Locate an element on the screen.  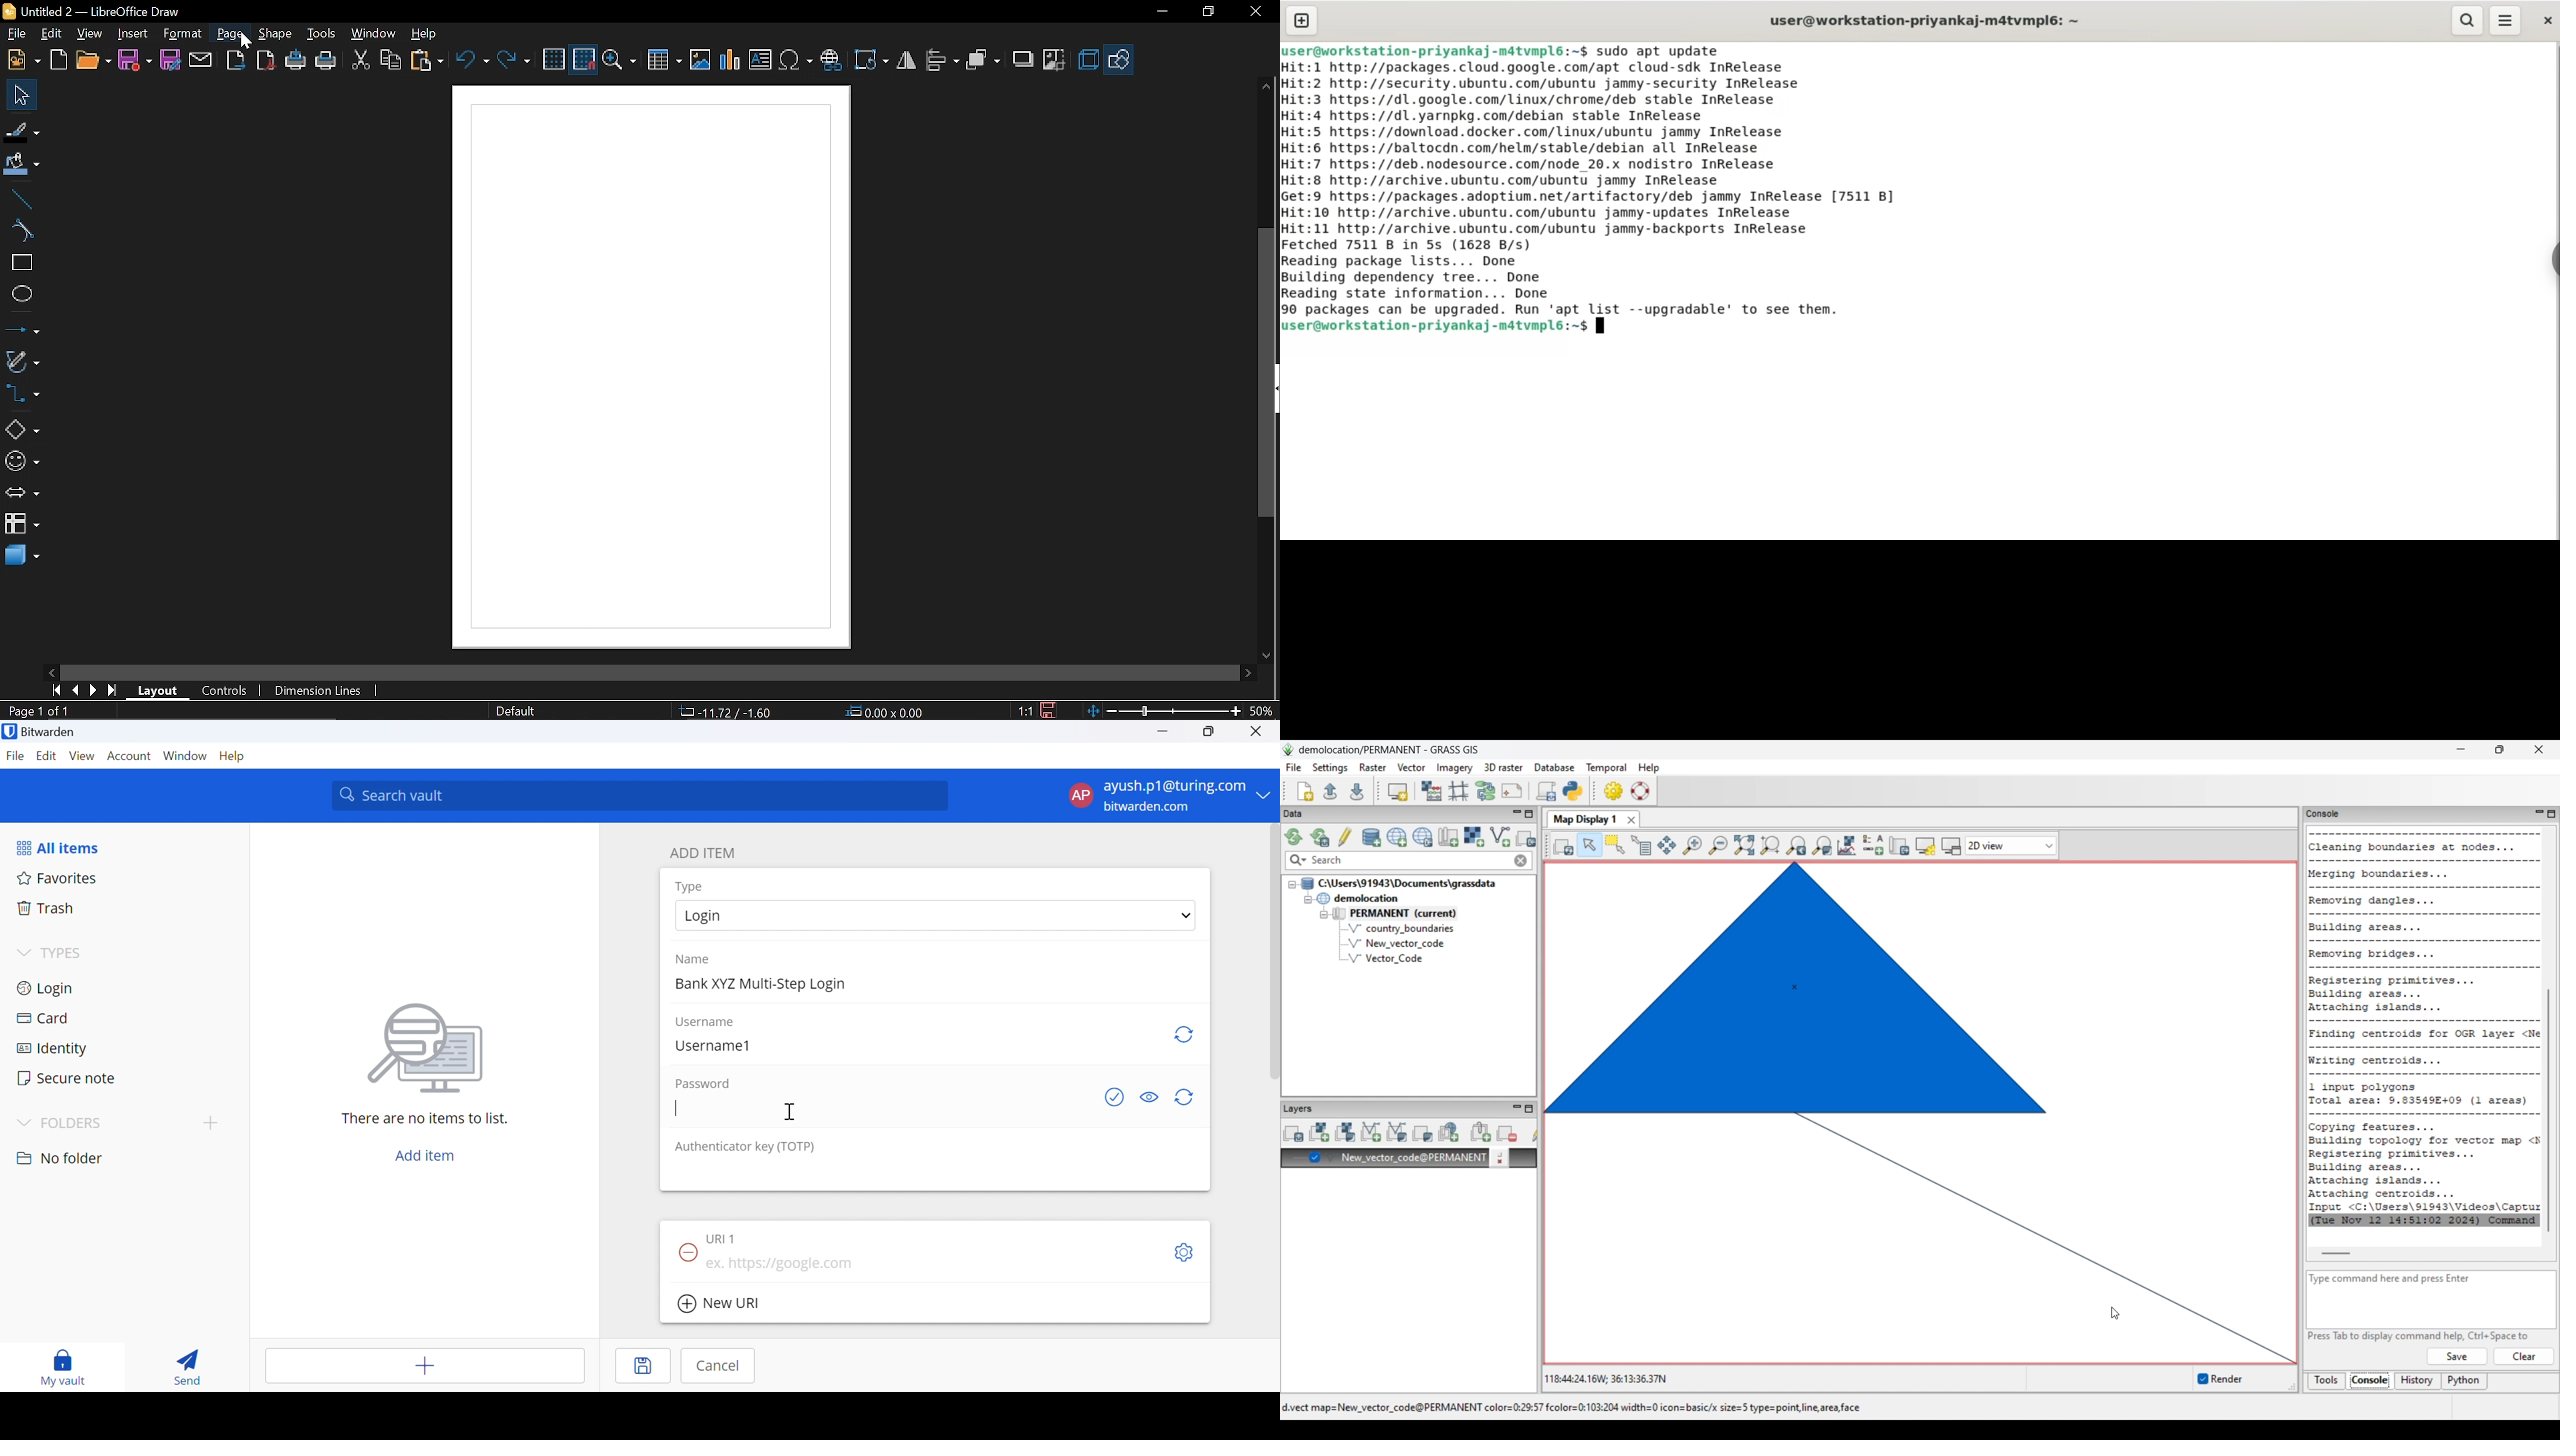
Position is located at coordinates (886, 710).